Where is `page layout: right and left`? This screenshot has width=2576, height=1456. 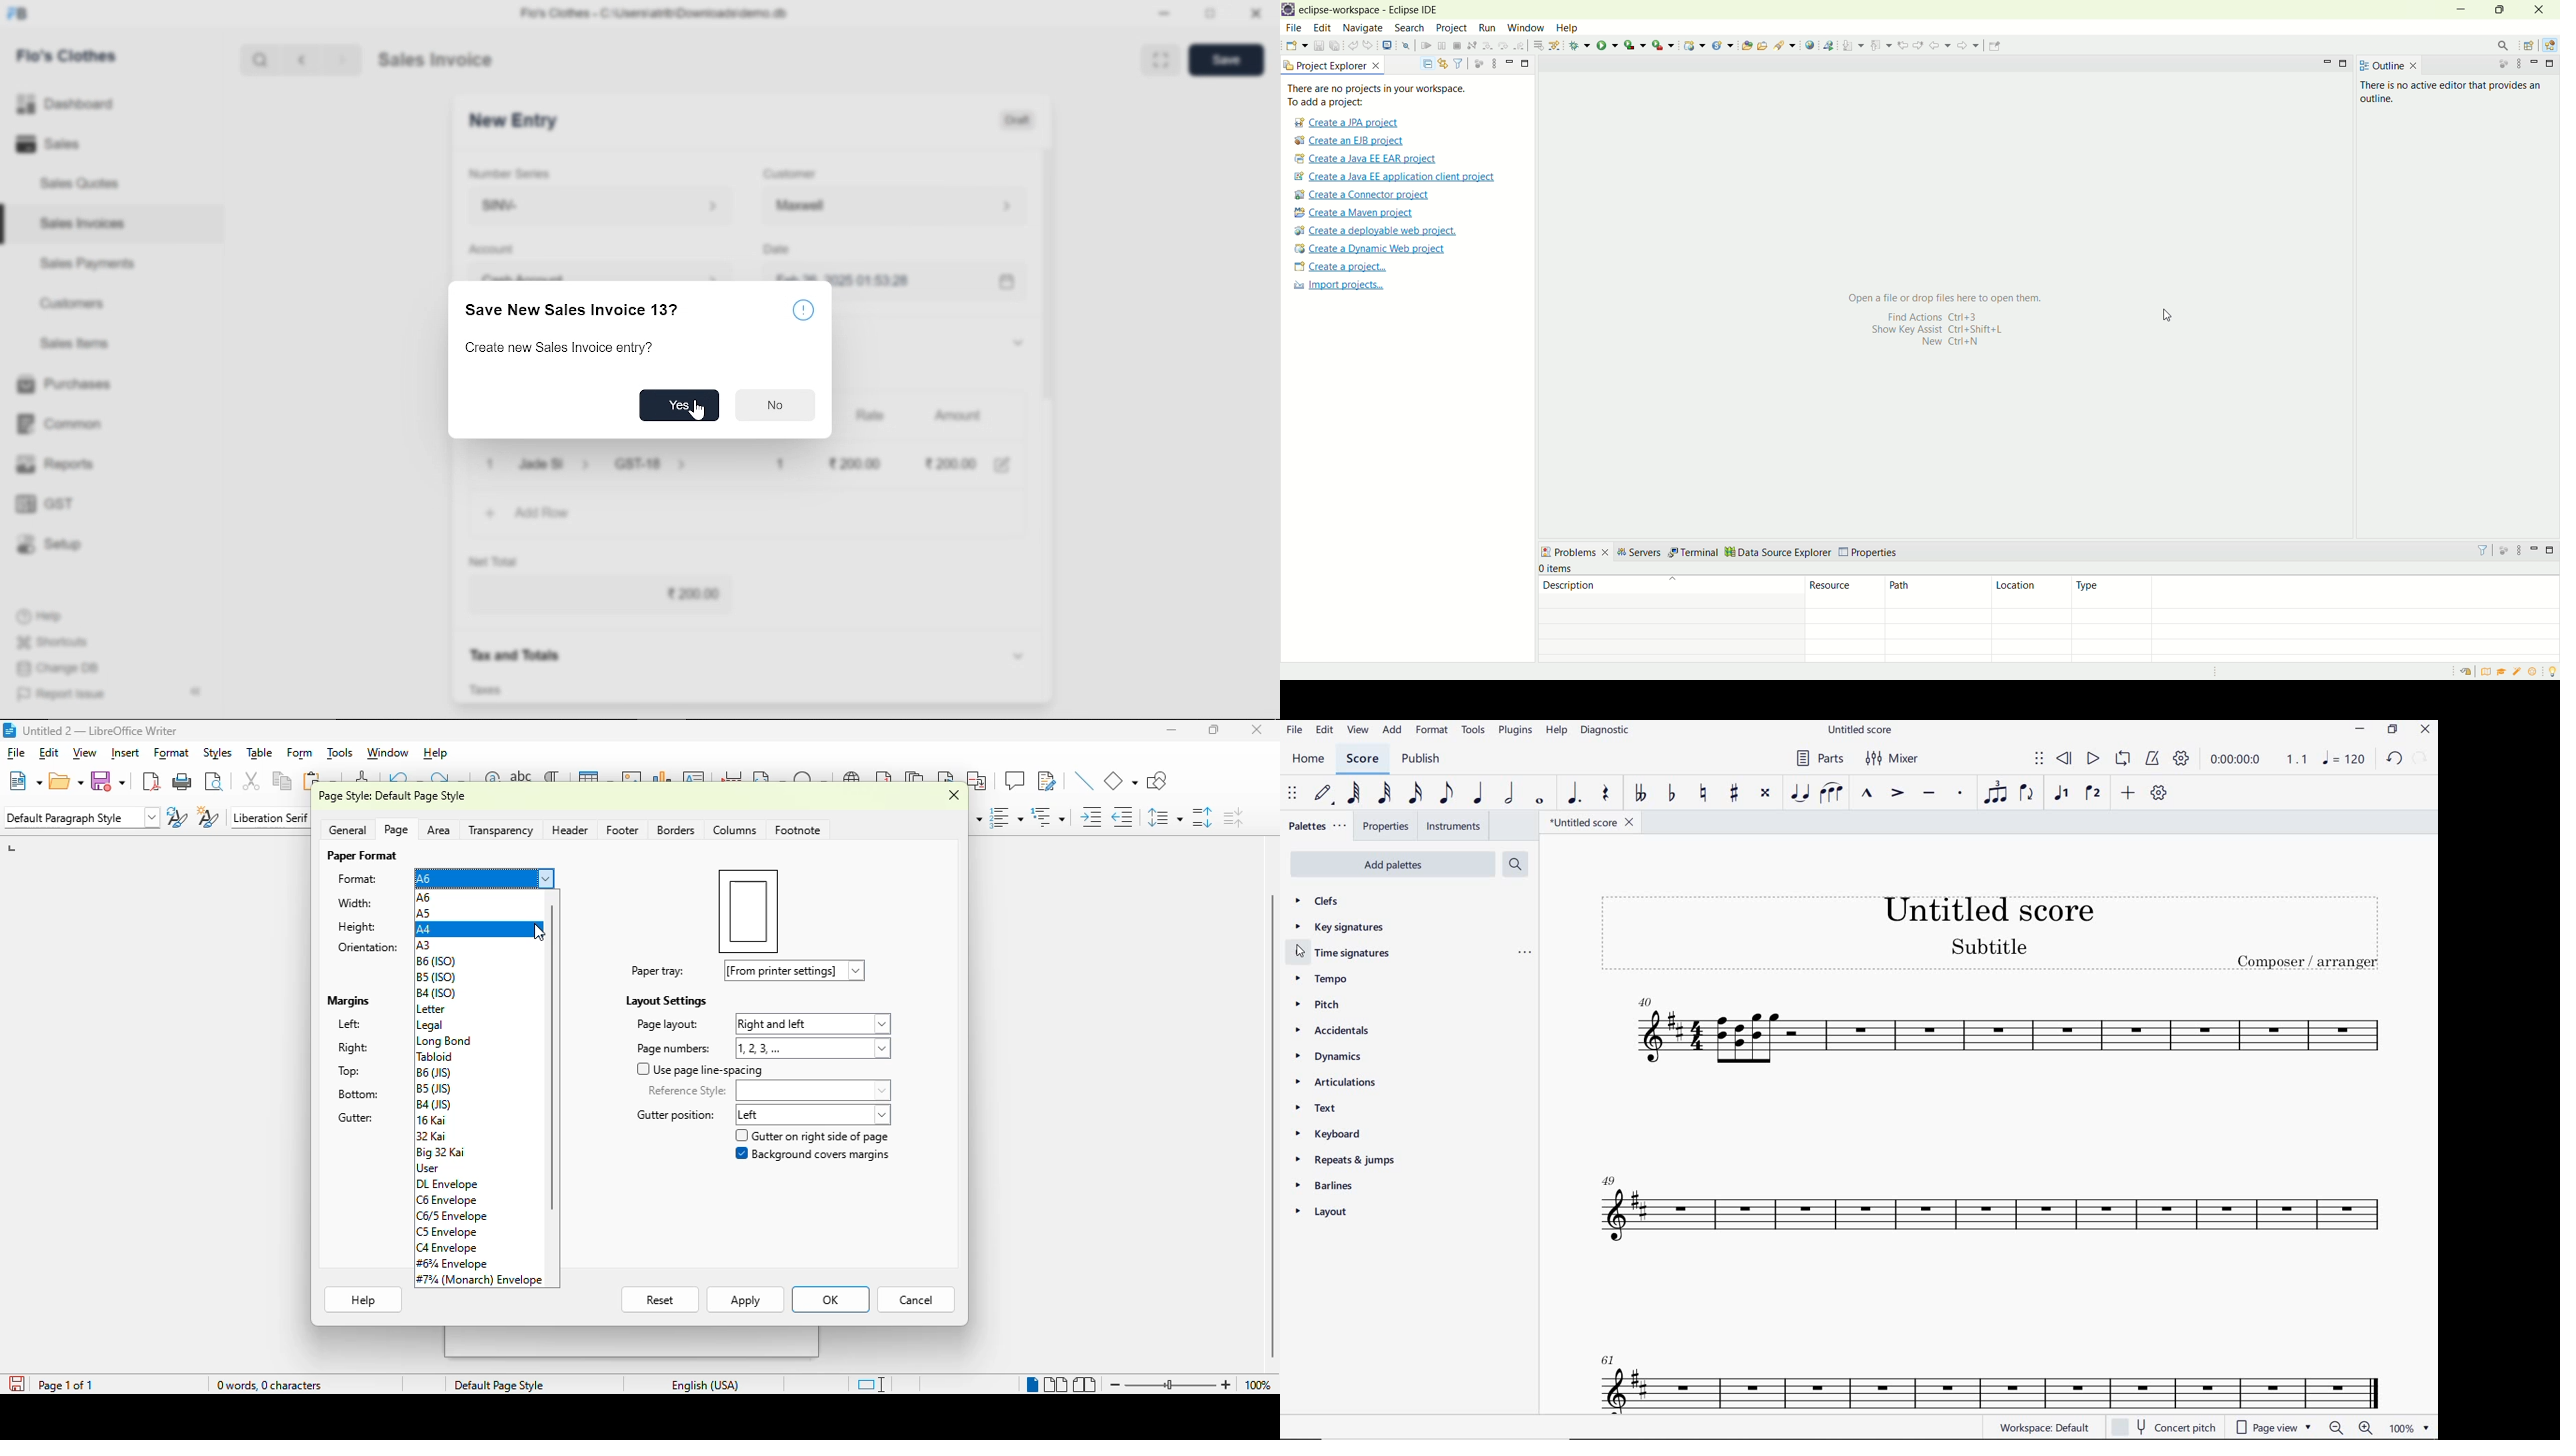
page layout: right and left is located at coordinates (761, 1024).